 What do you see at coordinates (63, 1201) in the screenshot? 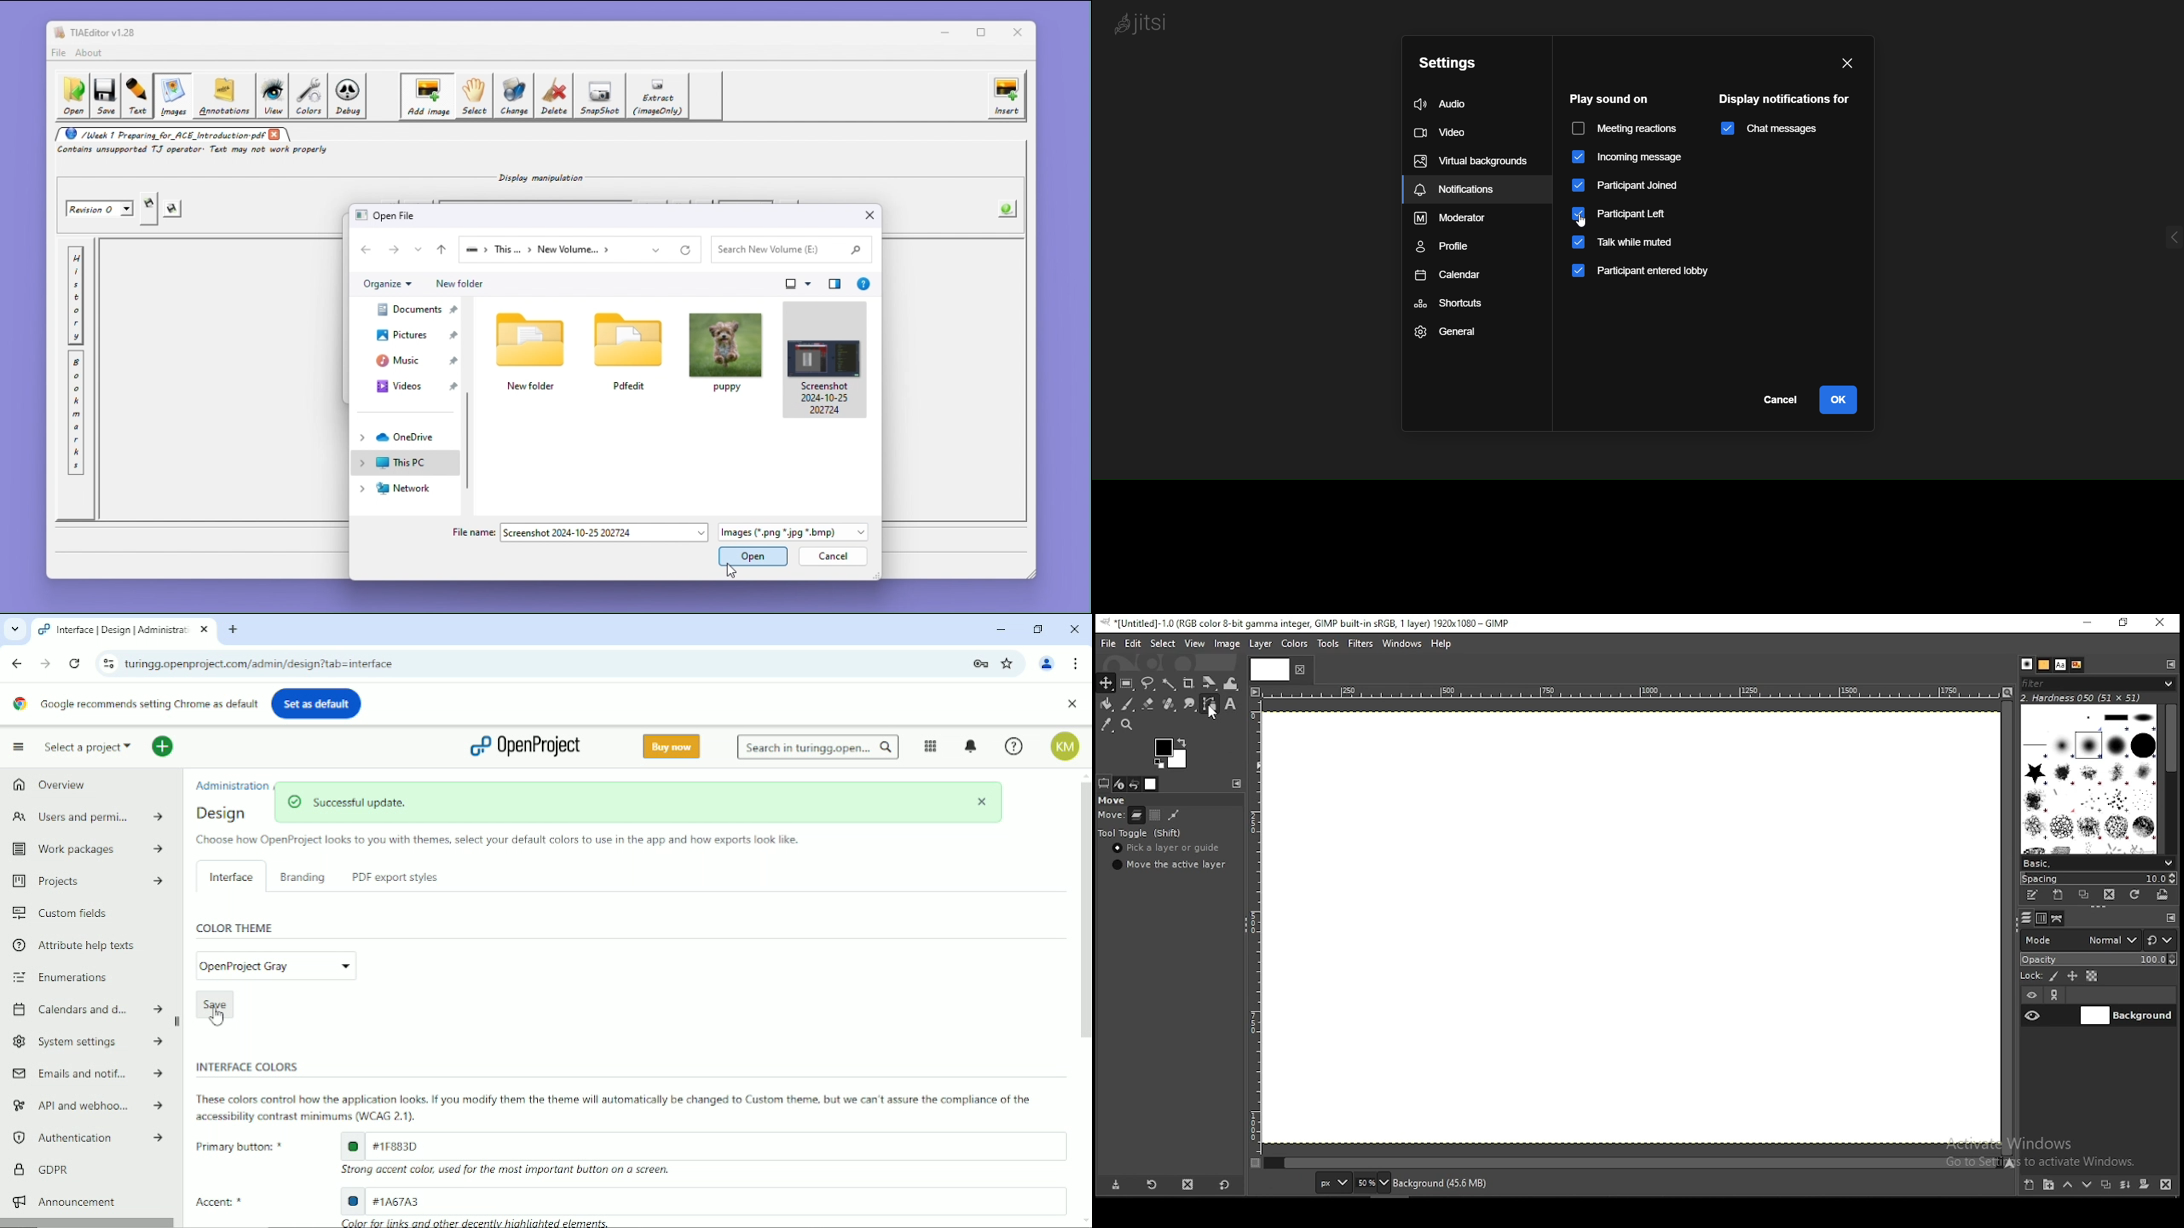
I see `Announcement` at bounding box center [63, 1201].